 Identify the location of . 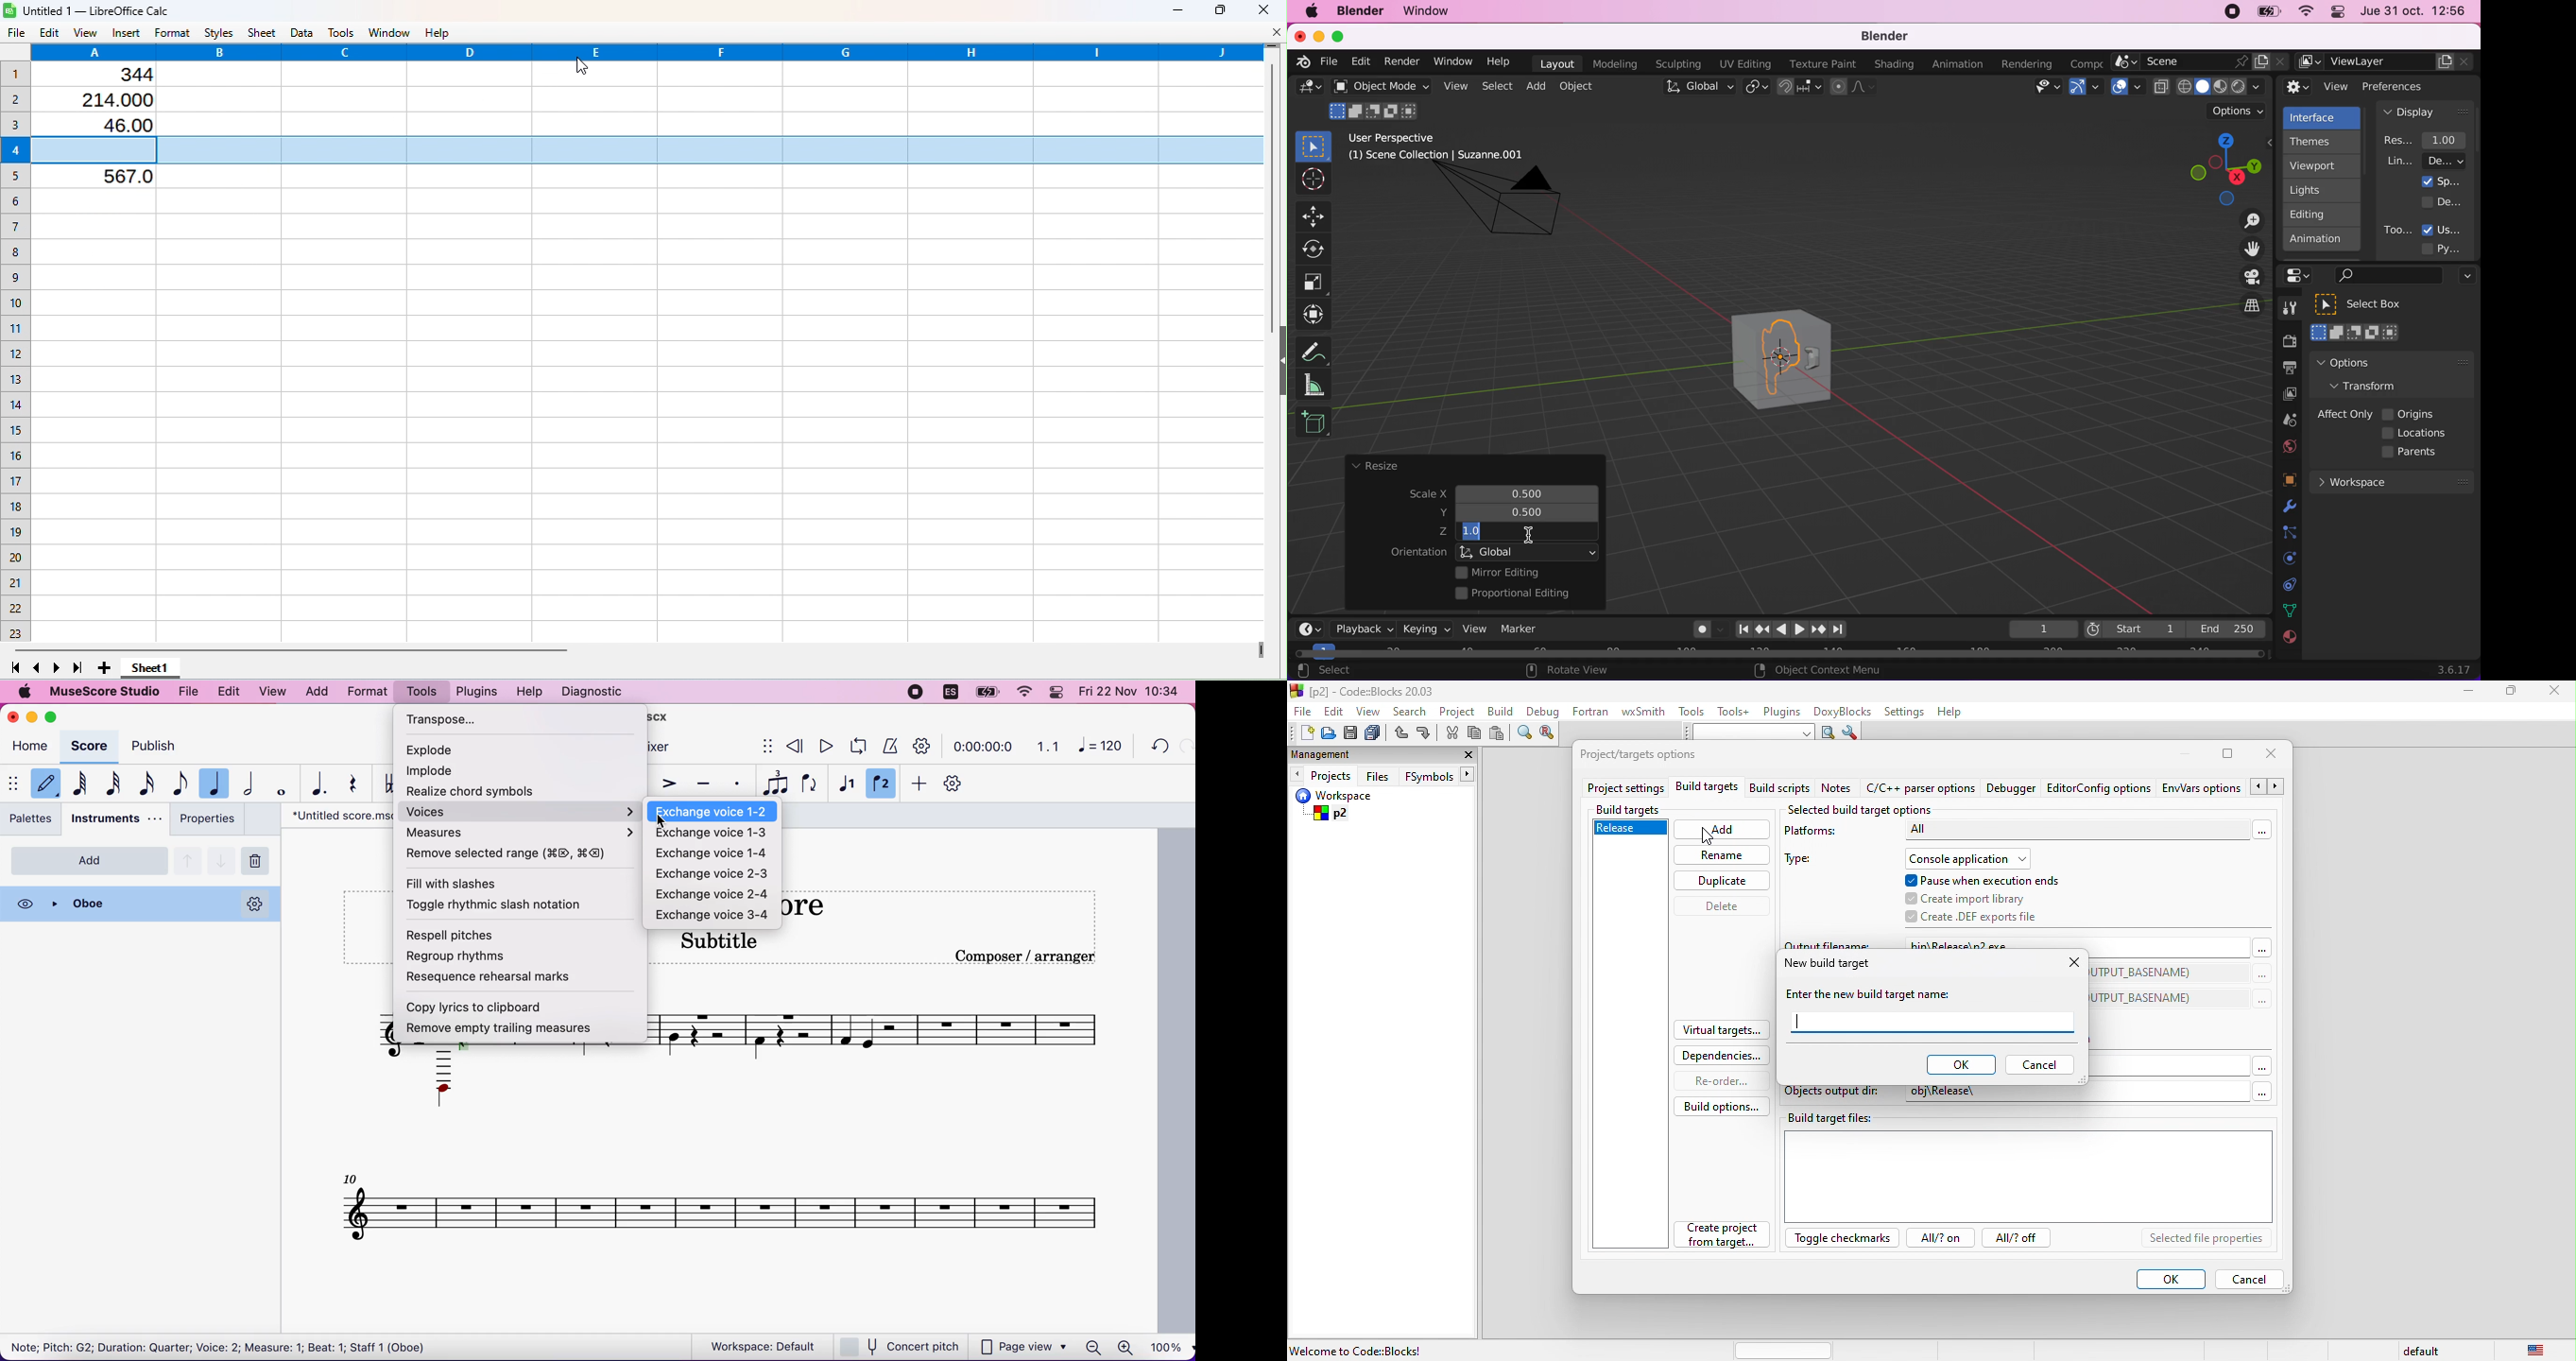
(1318, 249).